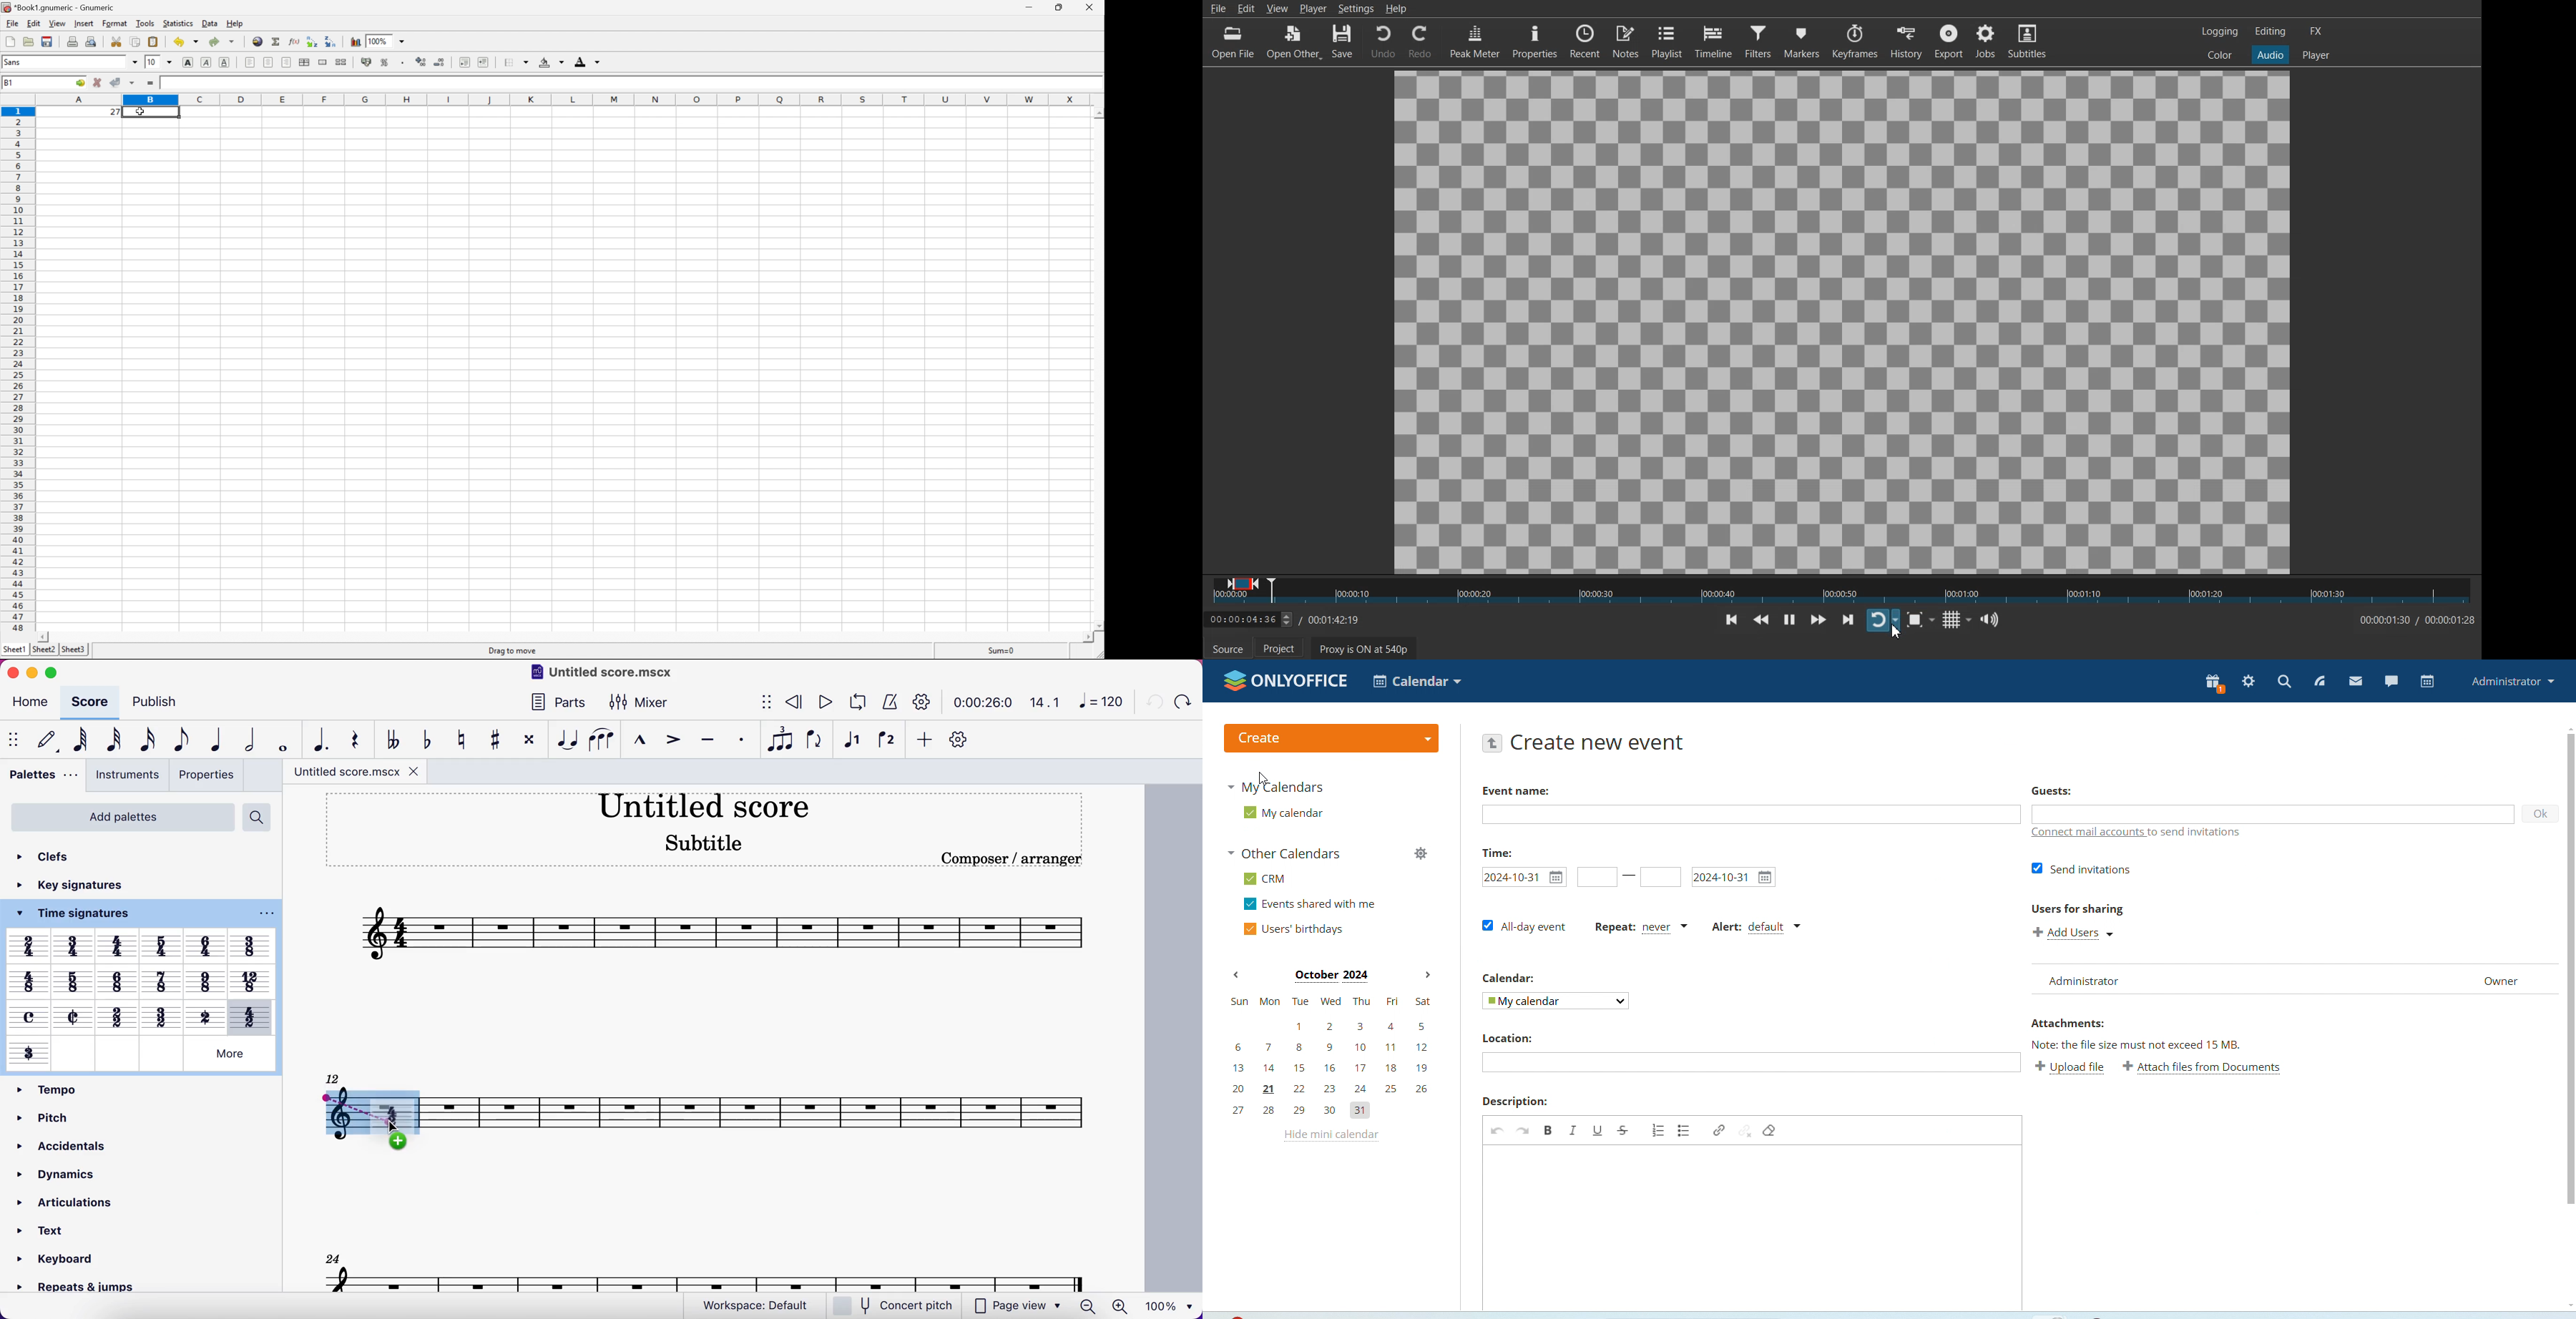 The height and width of the screenshot is (1344, 2576). What do you see at coordinates (1758, 41) in the screenshot?
I see `Filter` at bounding box center [1758, 41].